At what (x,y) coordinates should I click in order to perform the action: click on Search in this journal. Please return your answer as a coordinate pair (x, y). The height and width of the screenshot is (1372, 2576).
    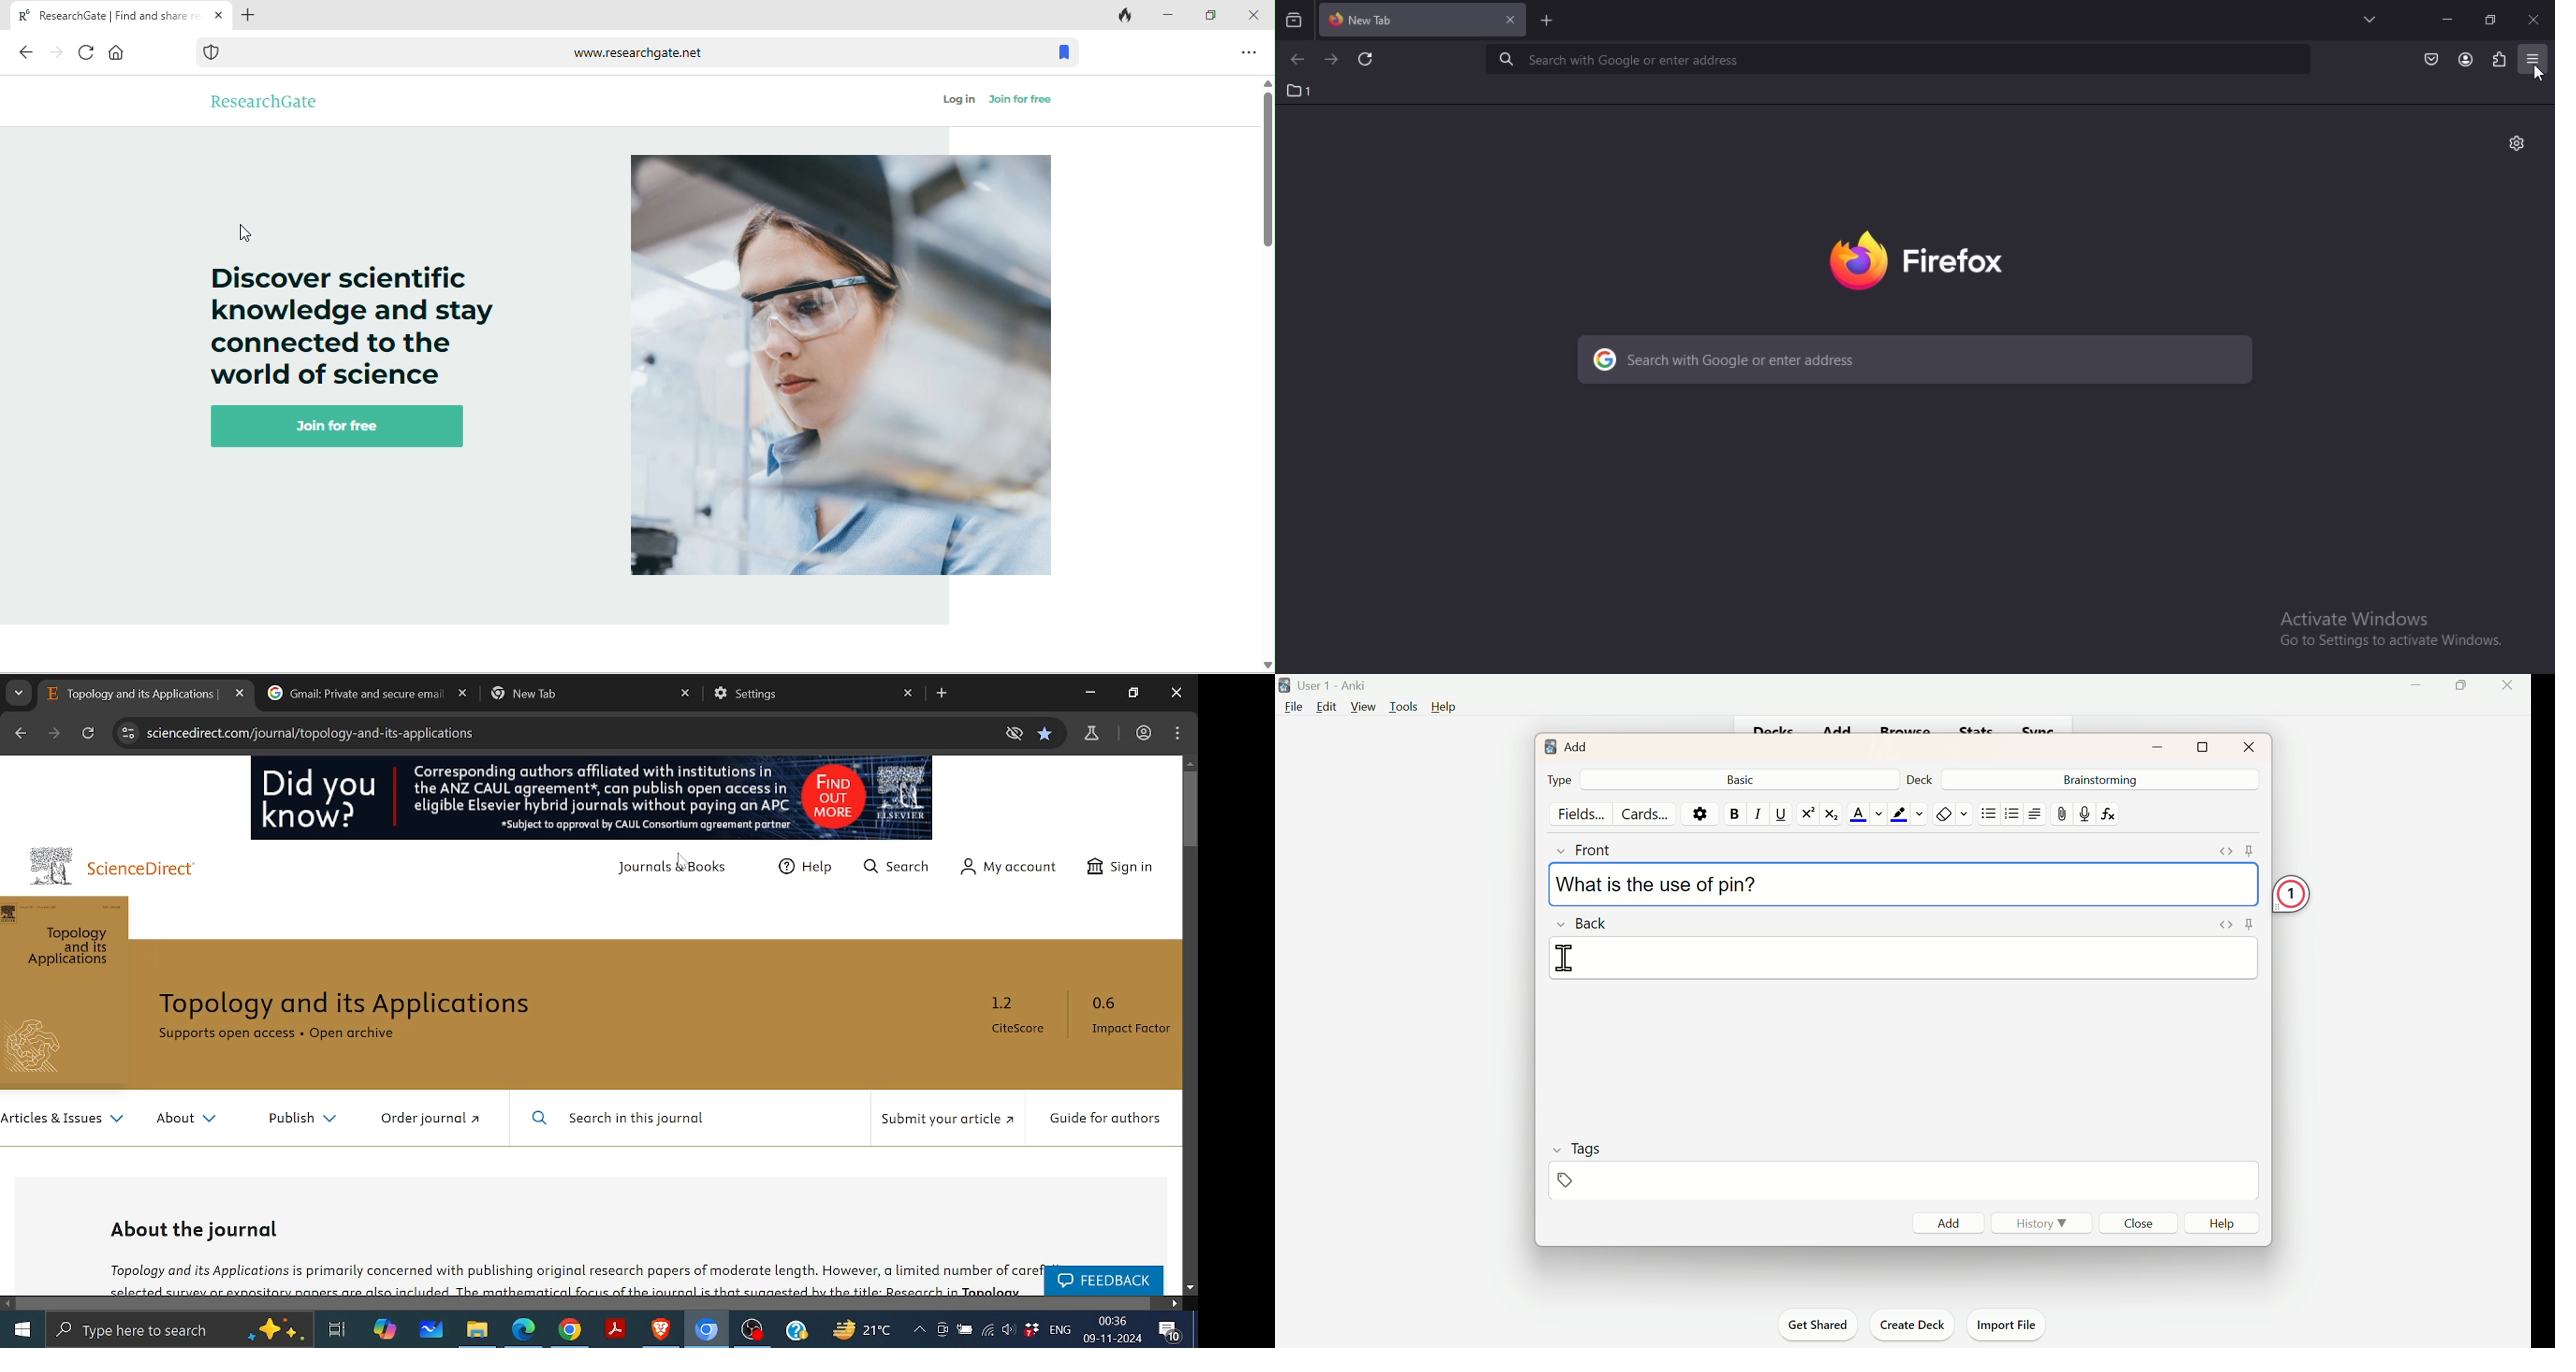
    Looking at the image, I should click on (622, 1118).